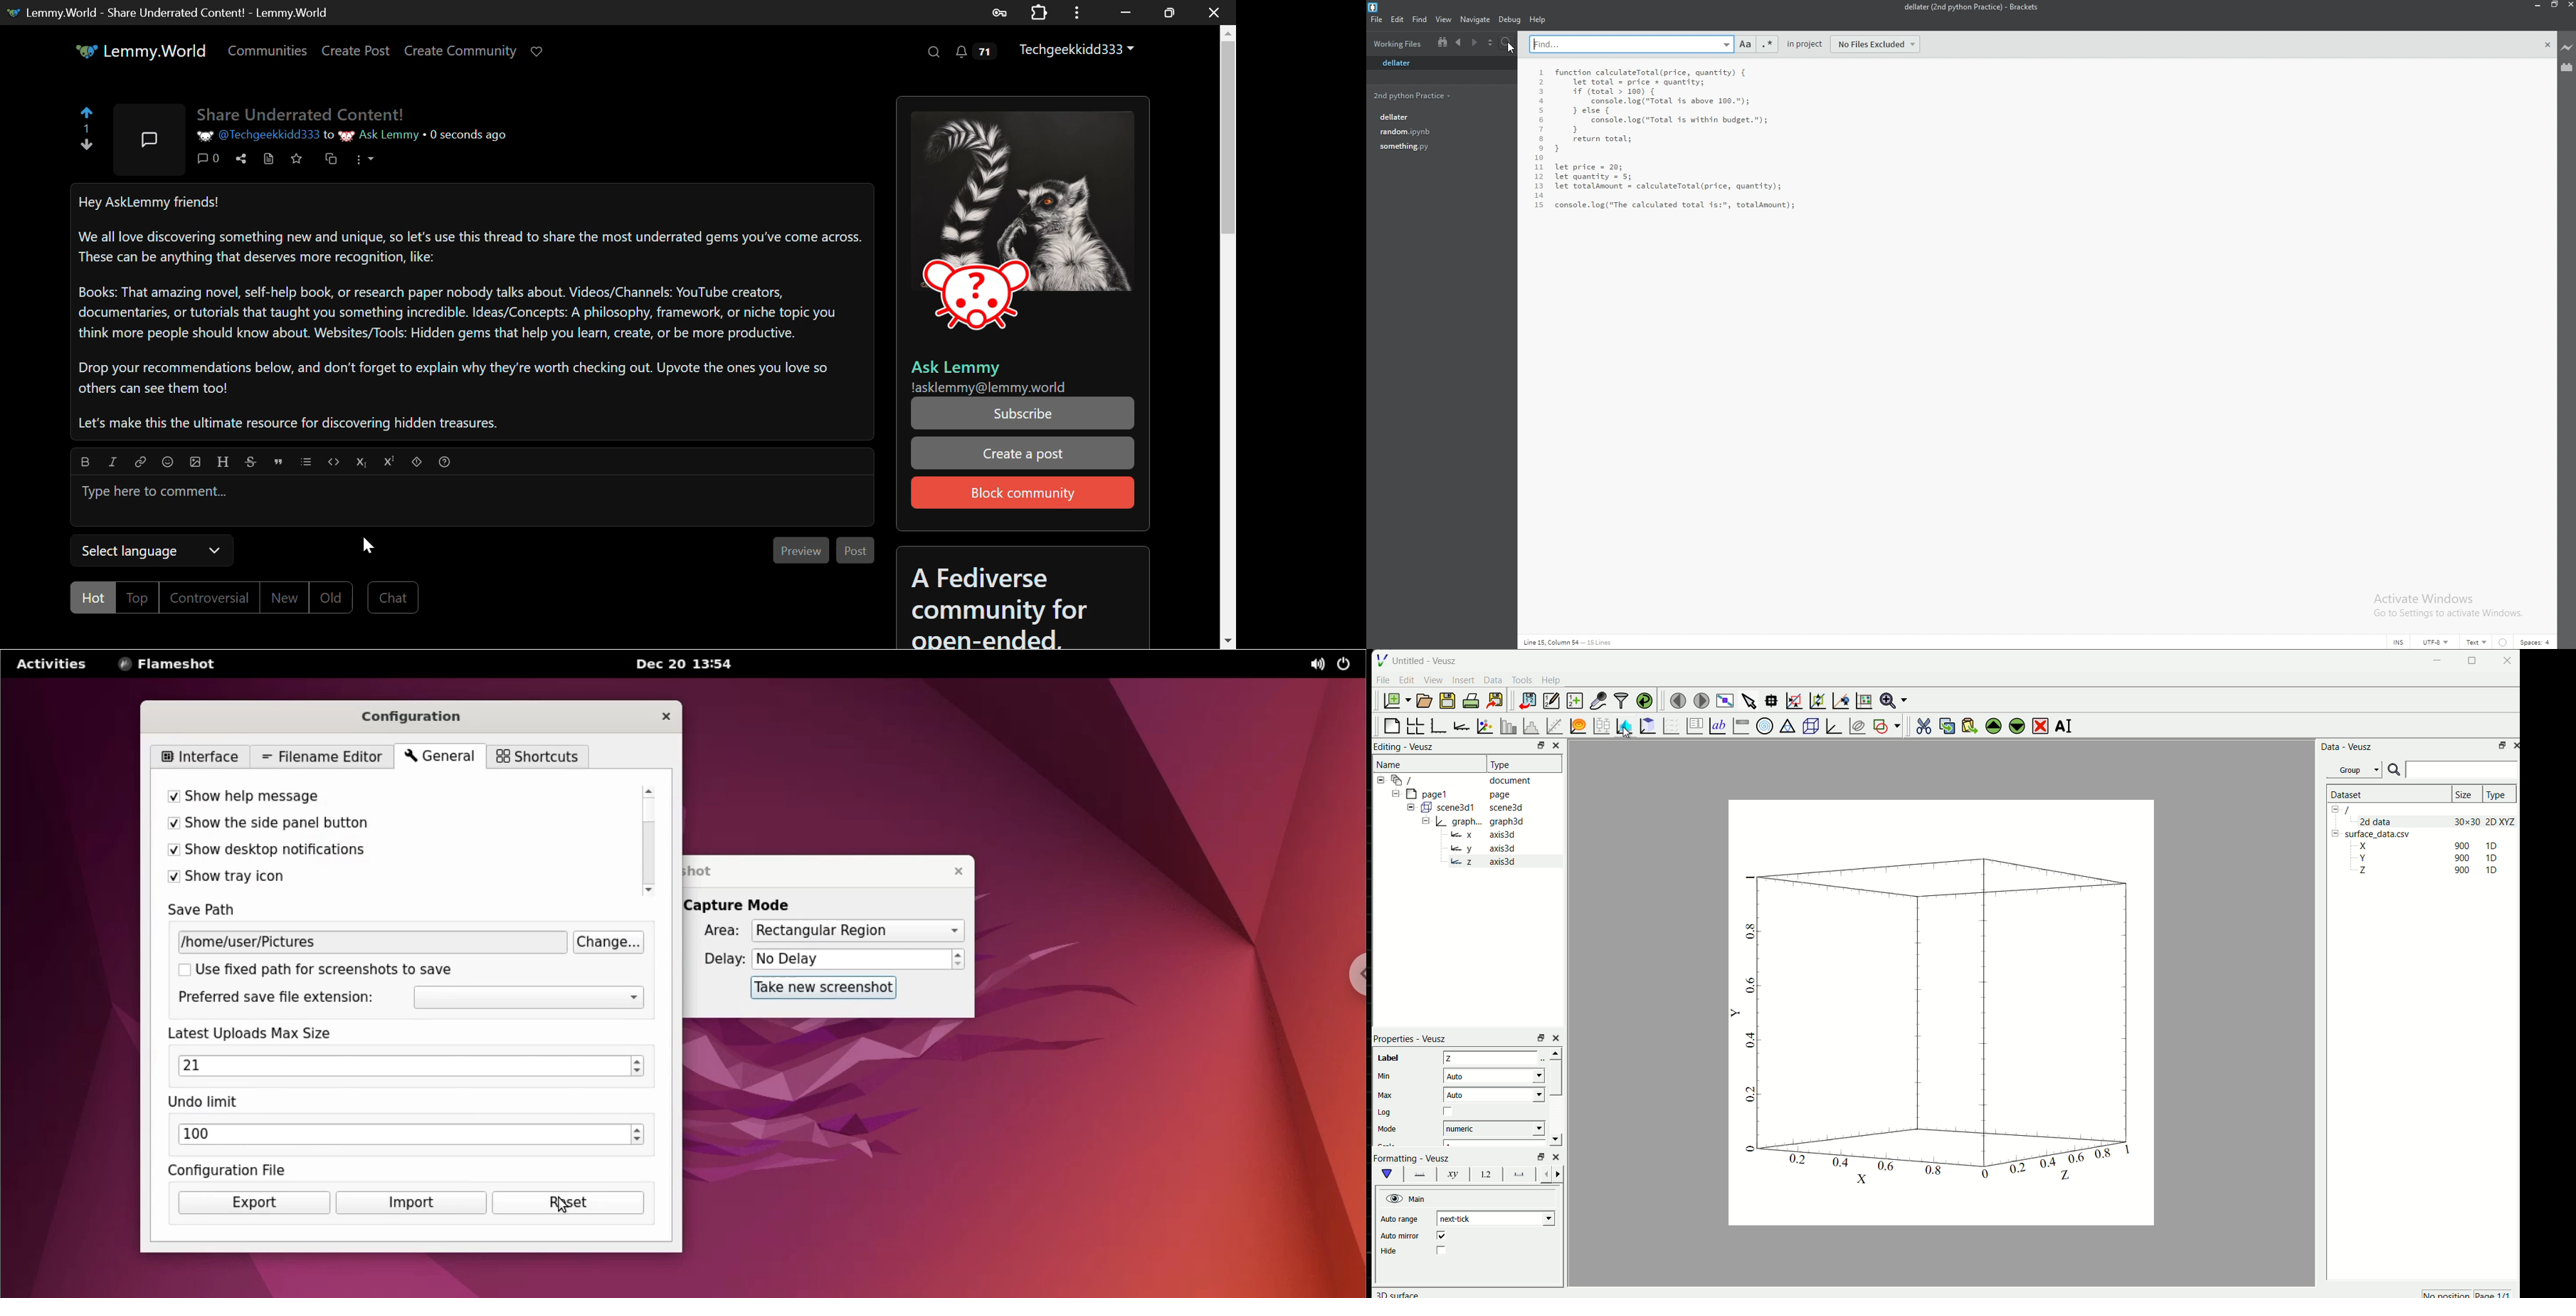 Image resolution: width=2576 pixels, height=1316 pixels. I want to click on Text label, so click(1718, 725).